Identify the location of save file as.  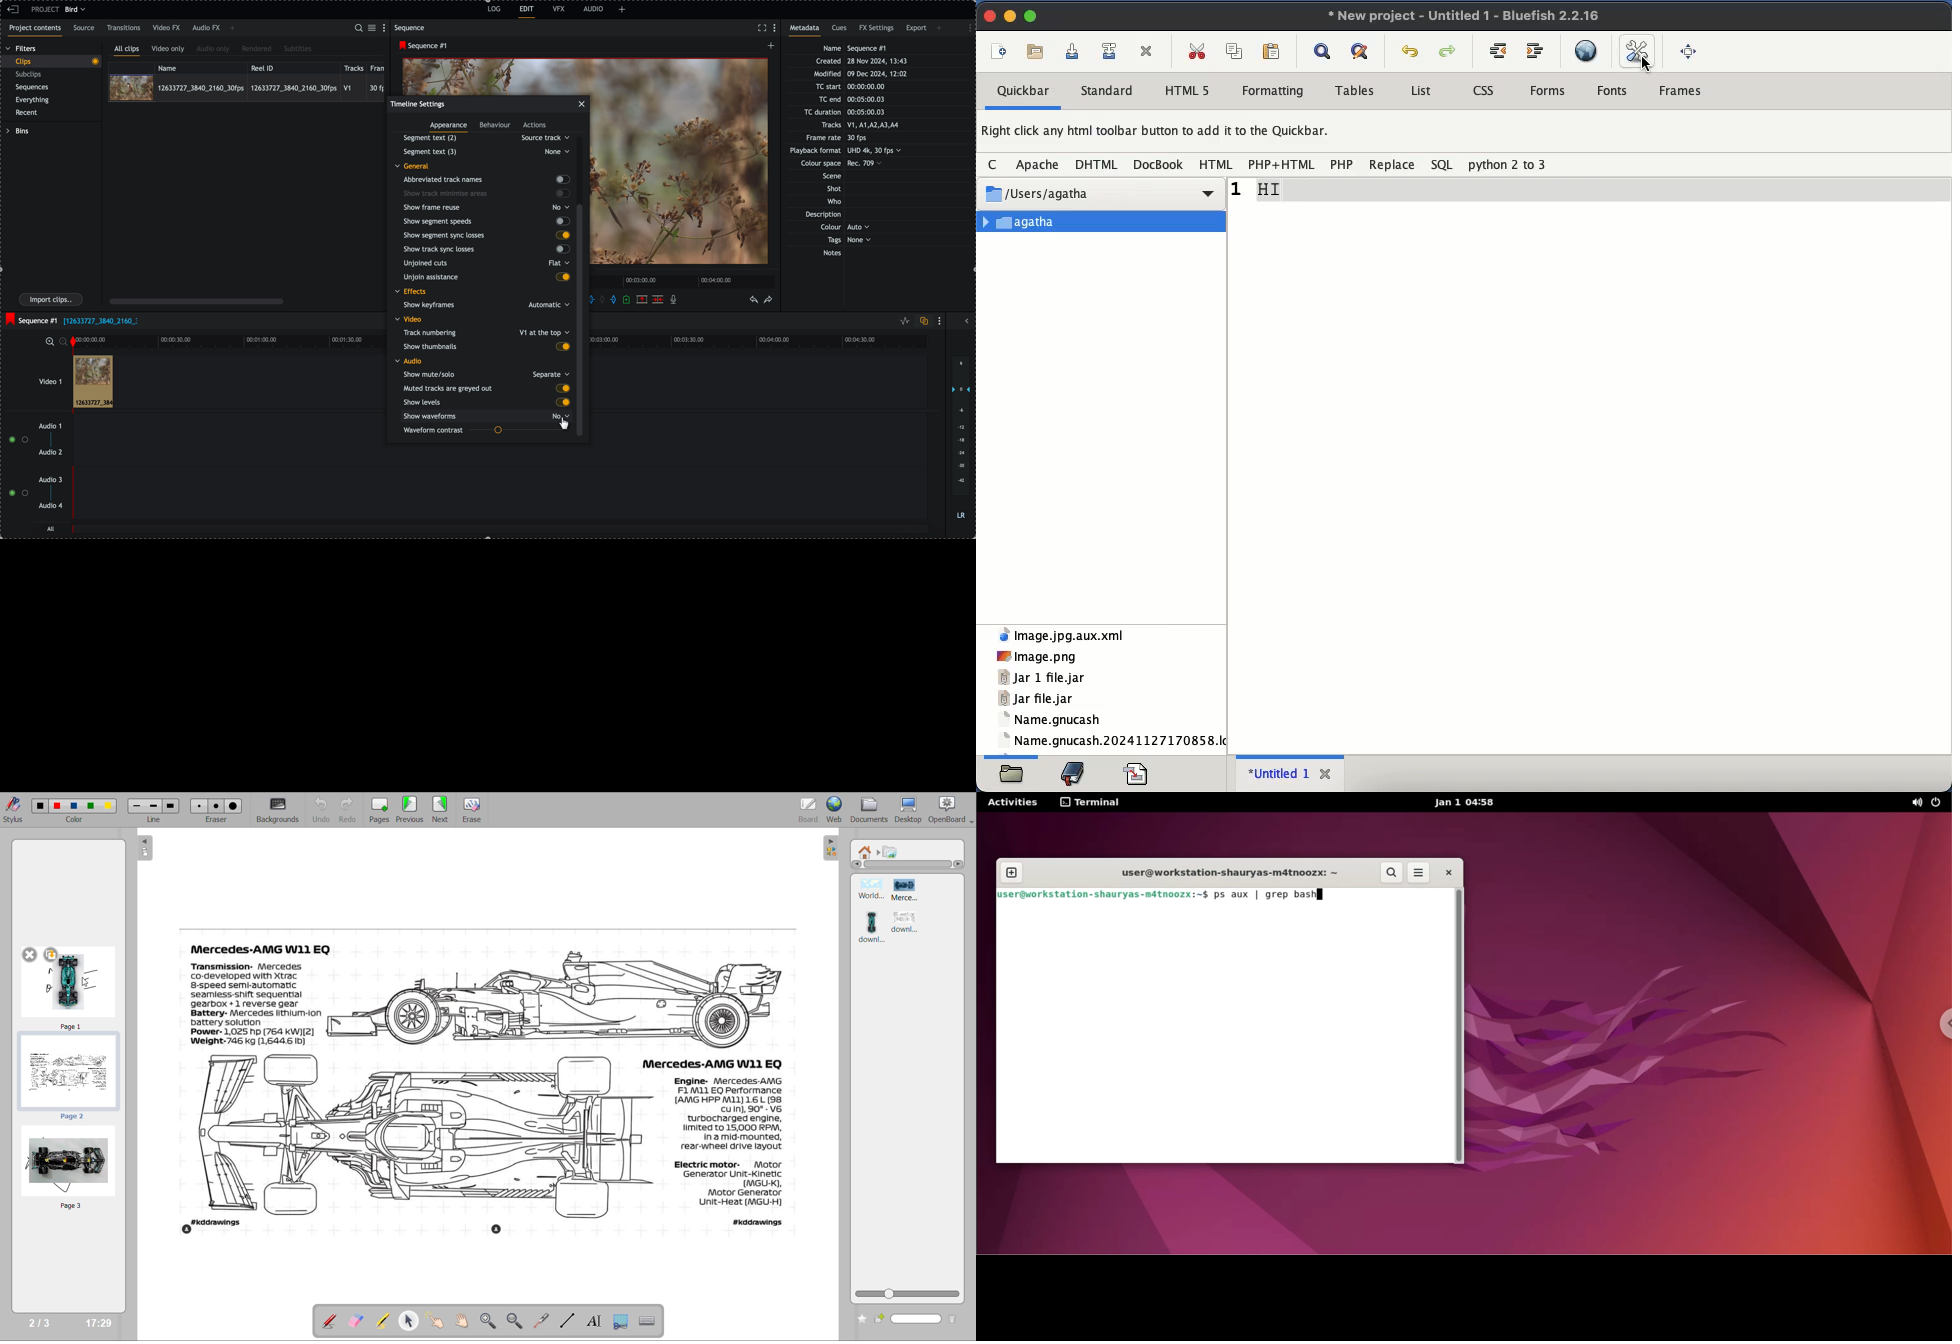
(1109, 52).